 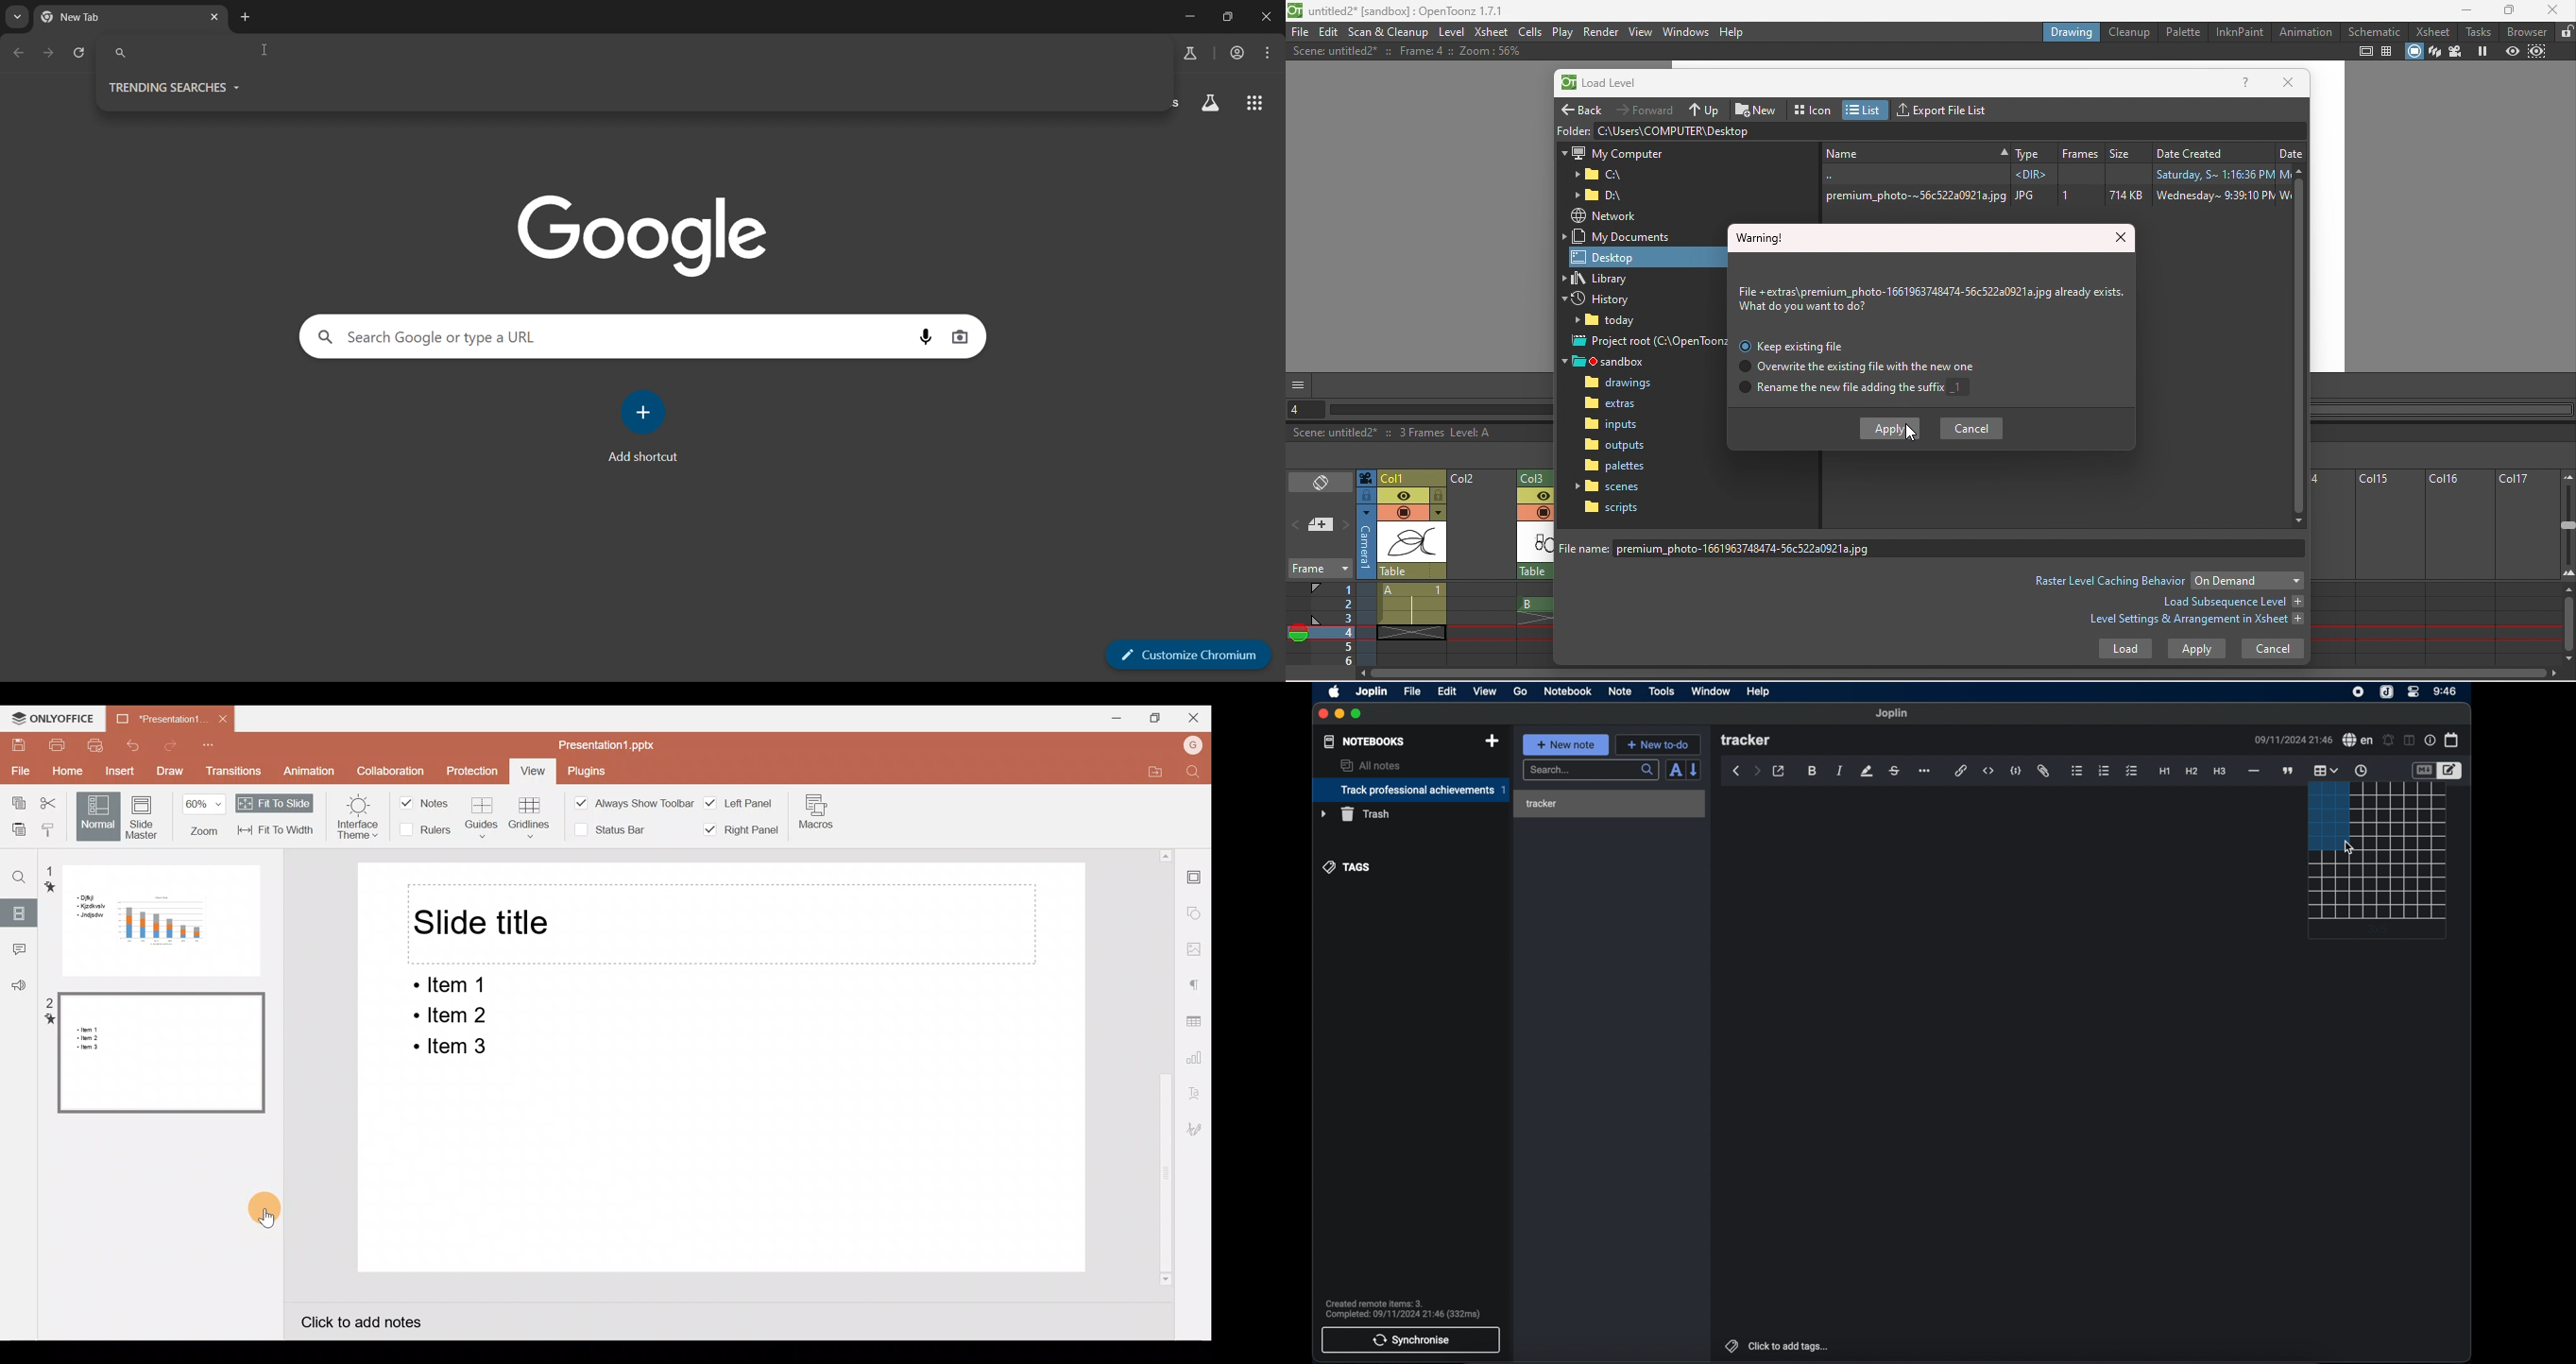 What do you see at coordinates (2414, 692) in the screenshot?
I see `control center` at bounding box center [2414, 692].